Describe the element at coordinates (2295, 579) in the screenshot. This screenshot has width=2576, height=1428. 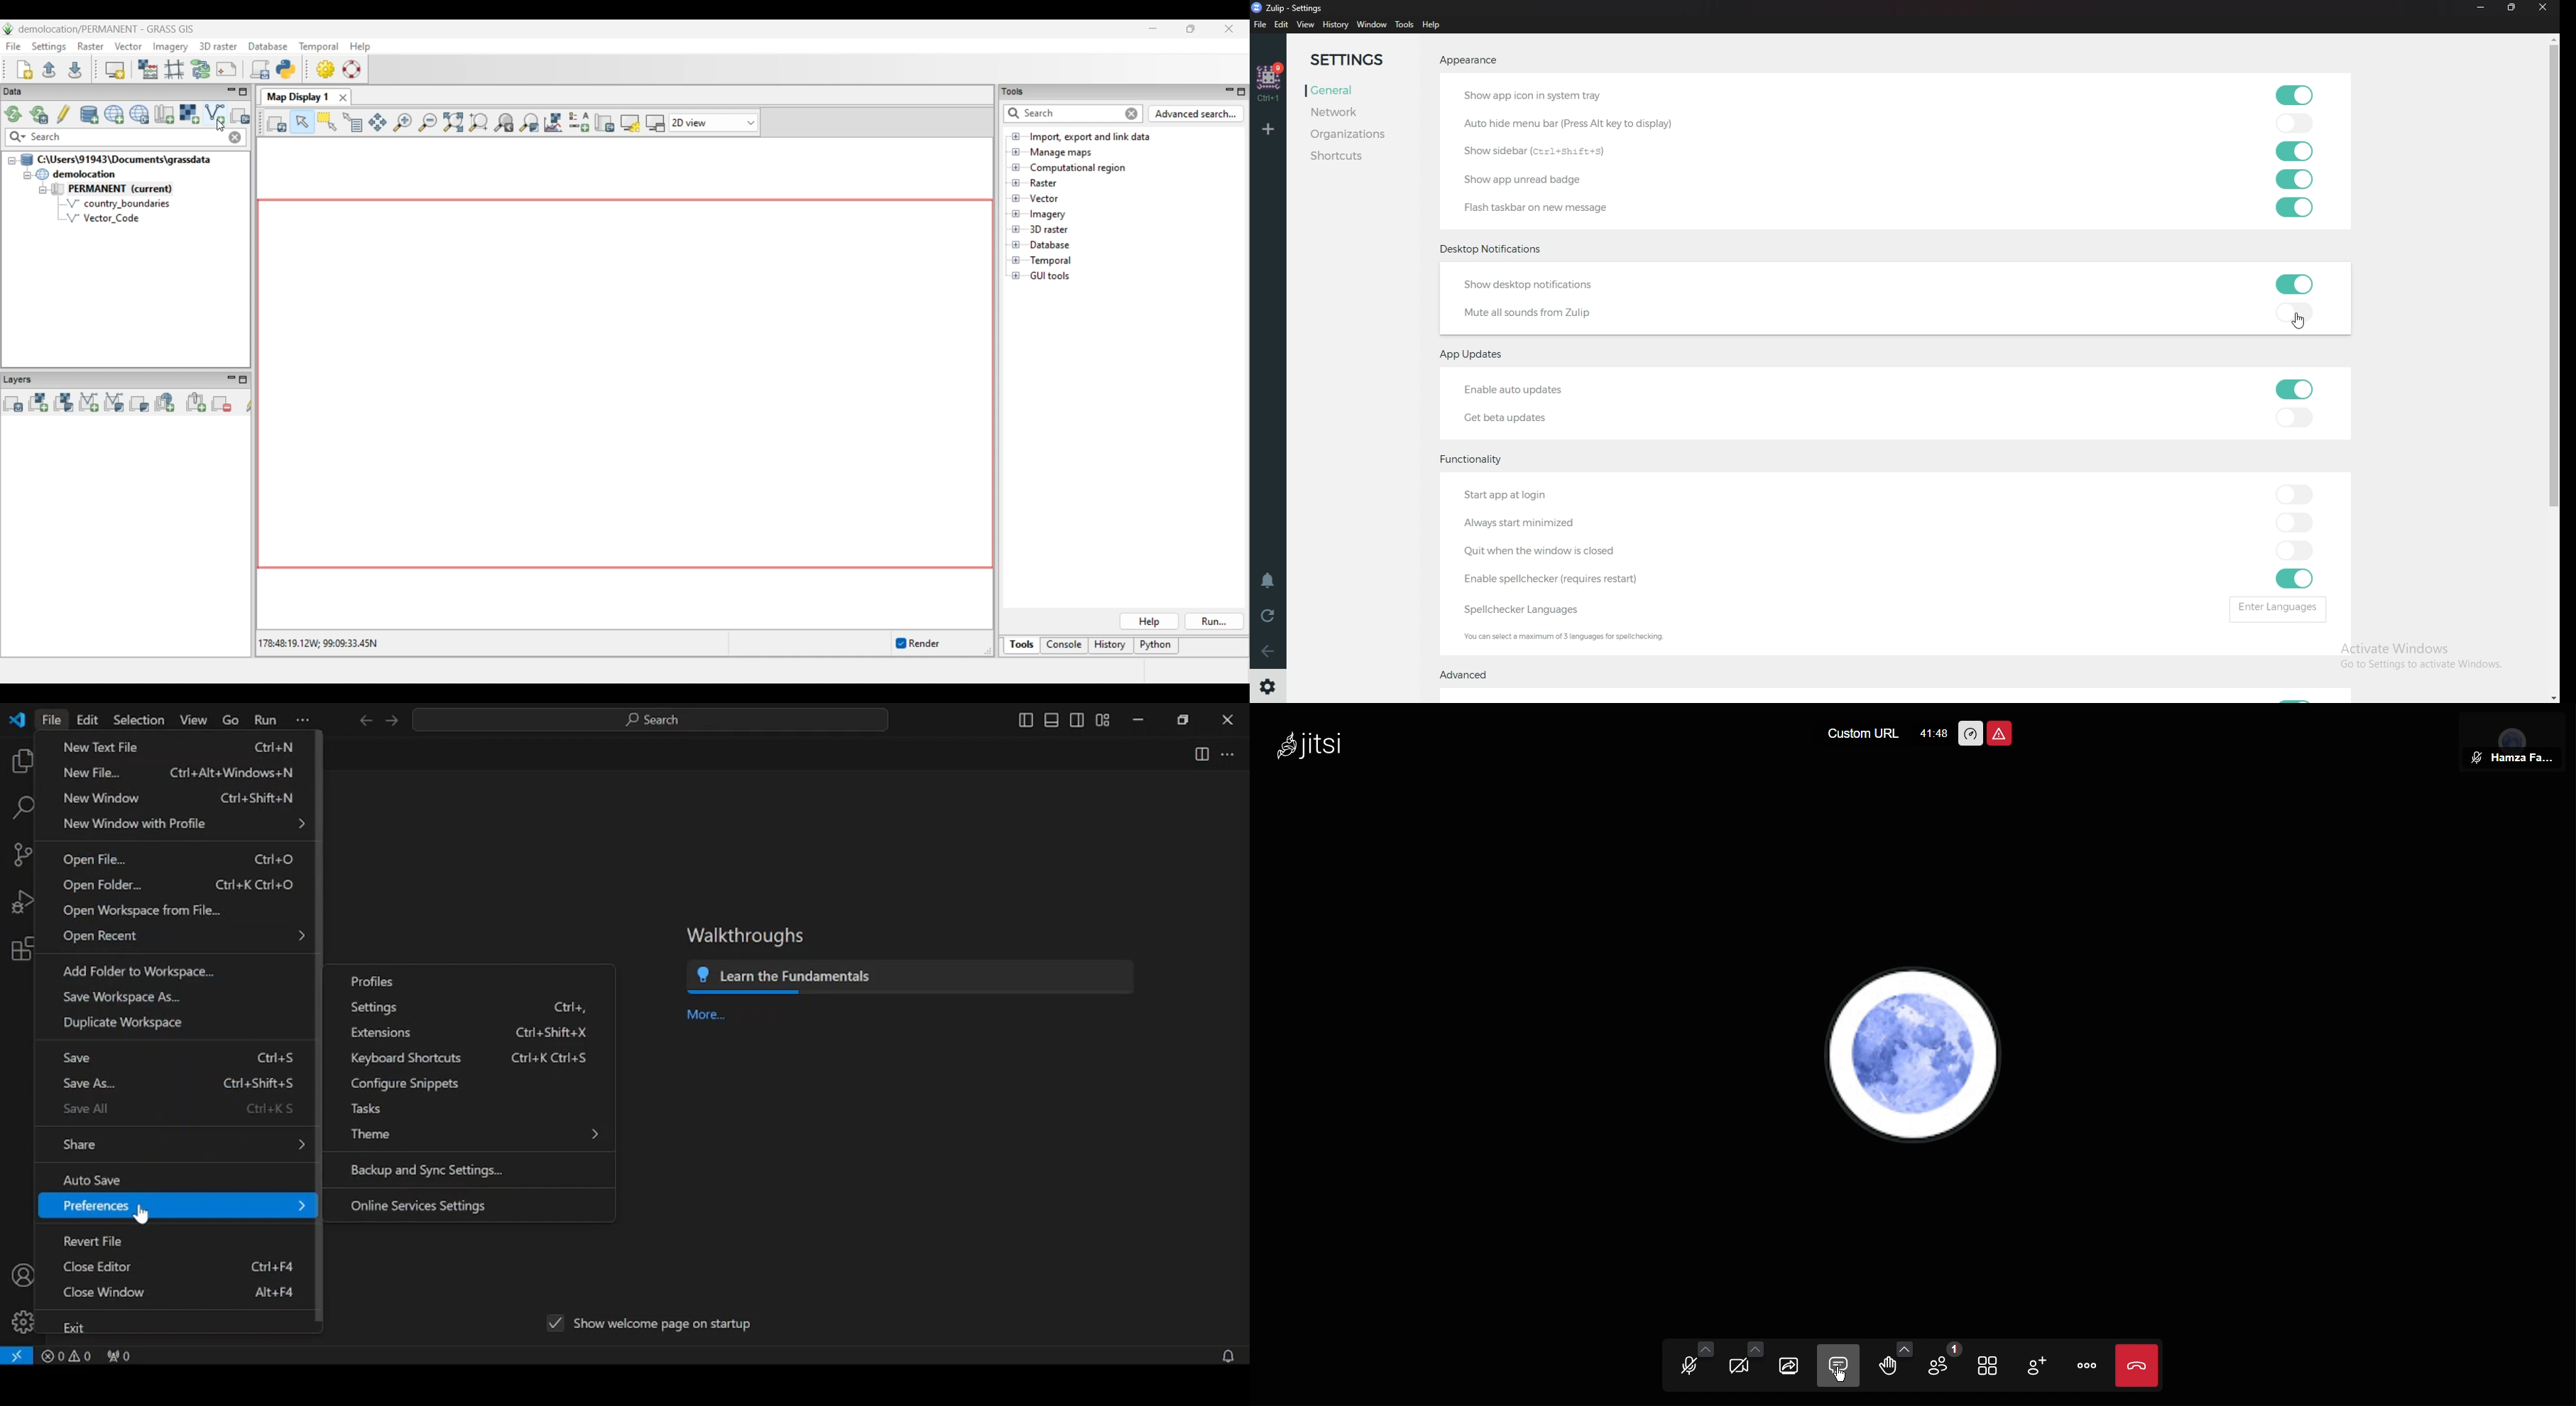
I see `toggle` at that location.